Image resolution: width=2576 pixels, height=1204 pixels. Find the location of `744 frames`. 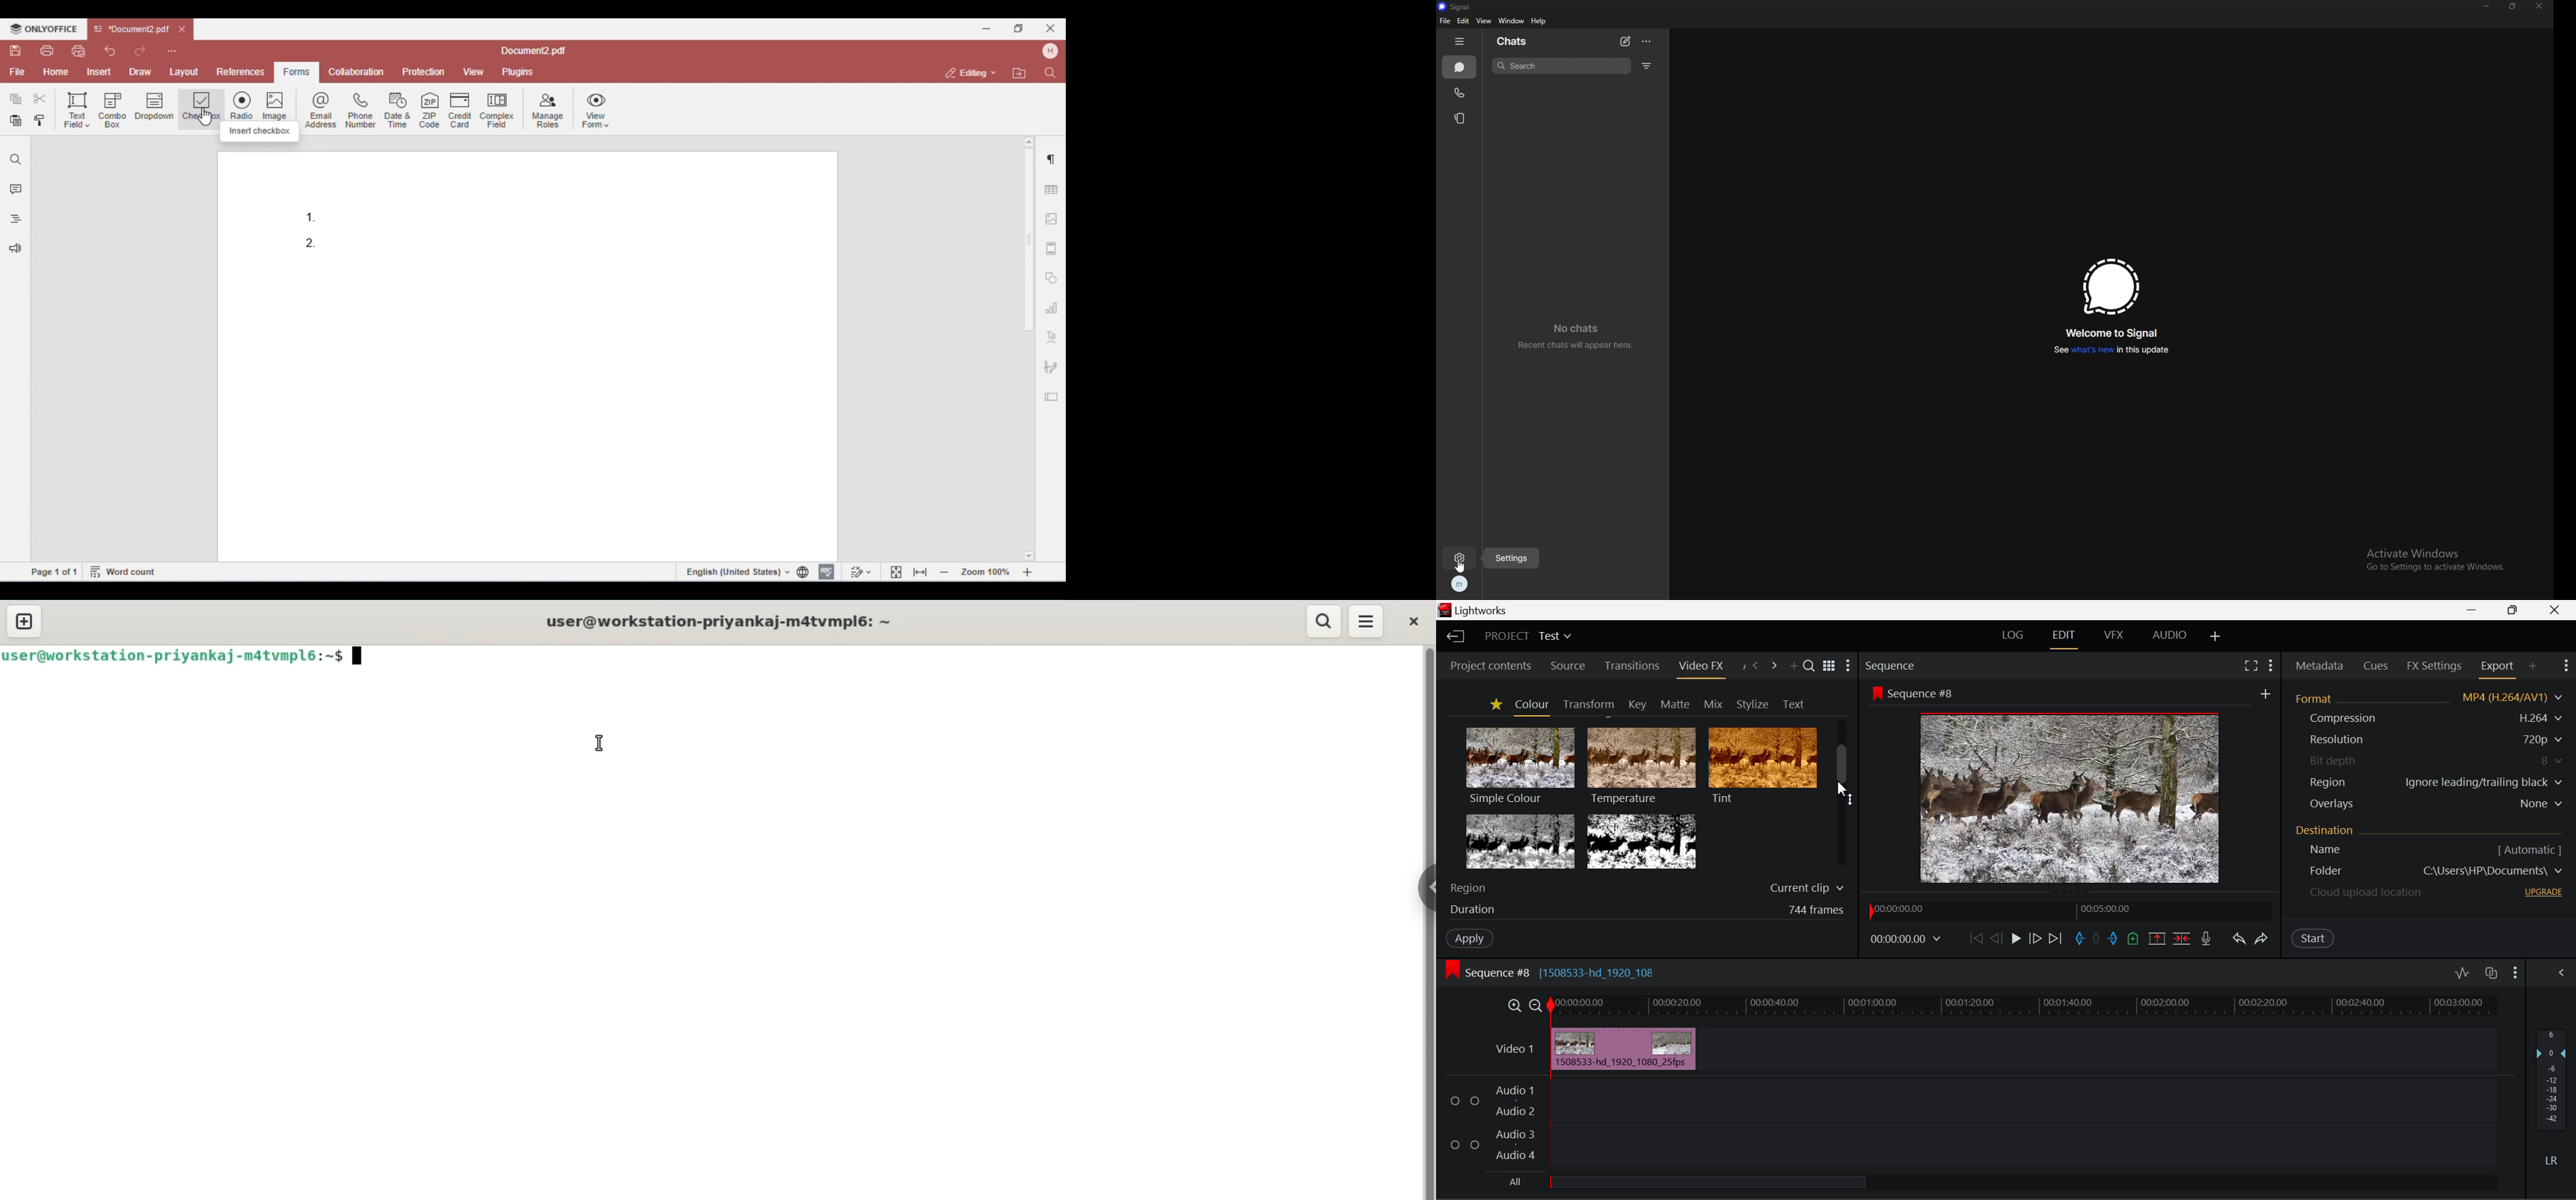

744 frames is located at coordinates (1816, 910).